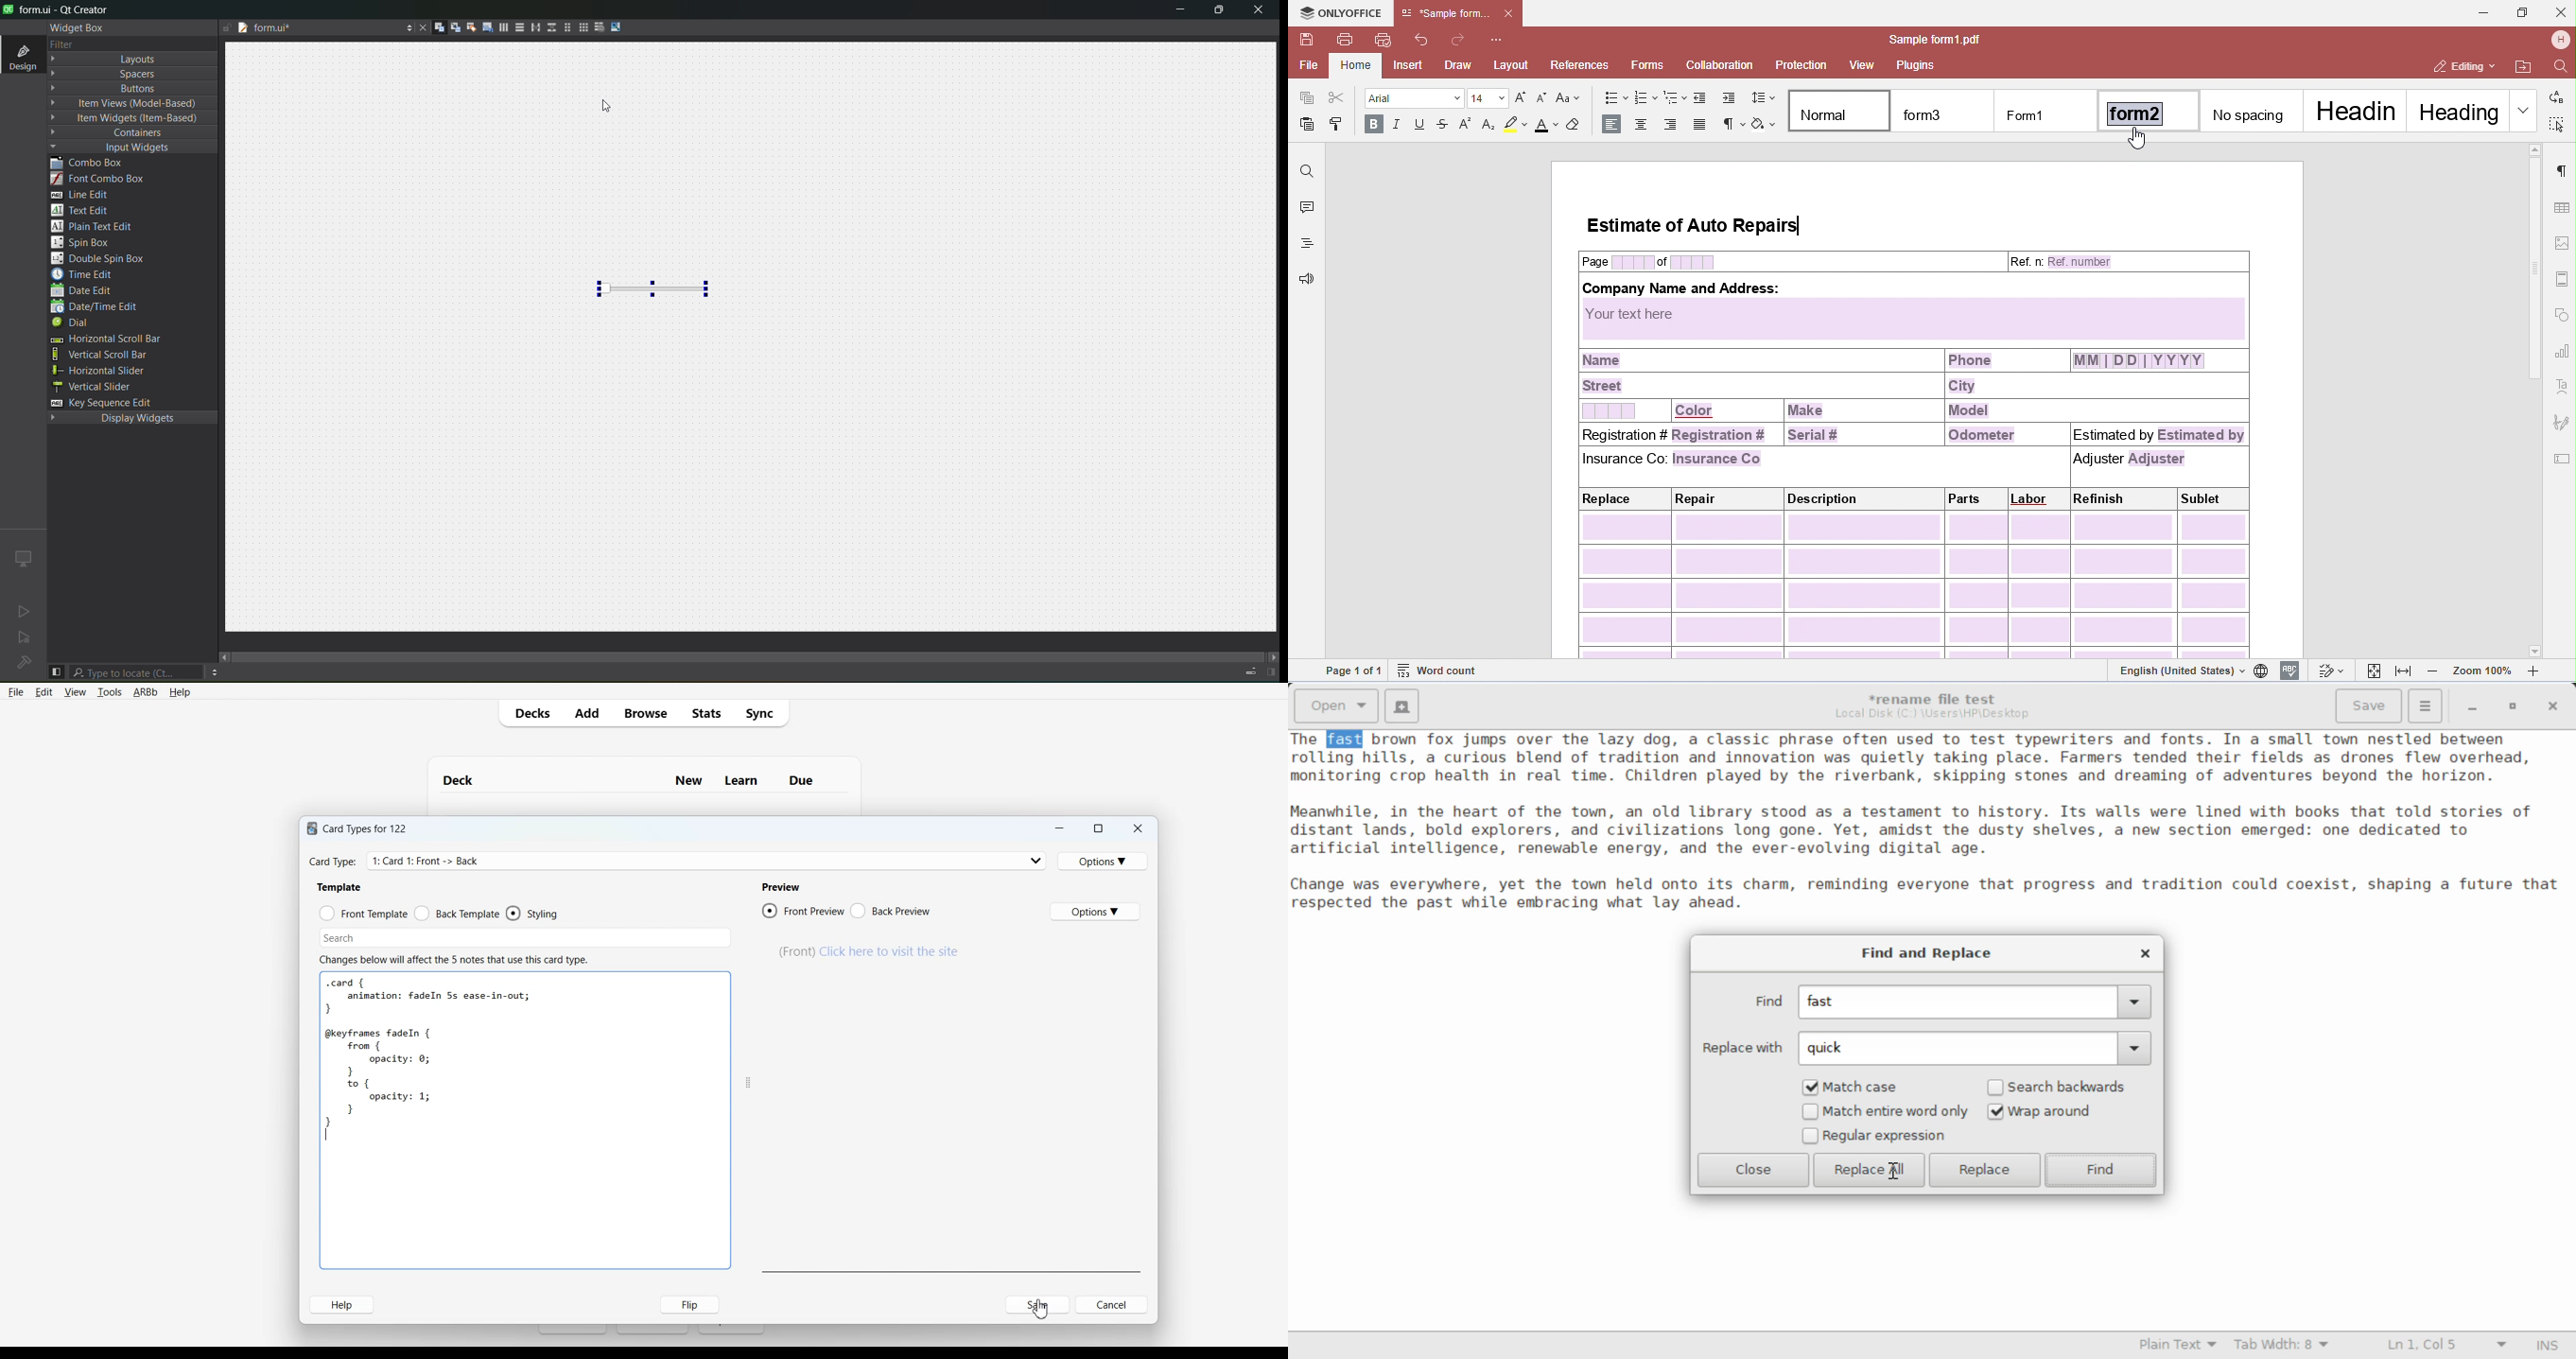 This screenshot has width=2576, height=1372. Describe the element at coordinates (451, 1058) in the screenshot. I see `Text` at that location.